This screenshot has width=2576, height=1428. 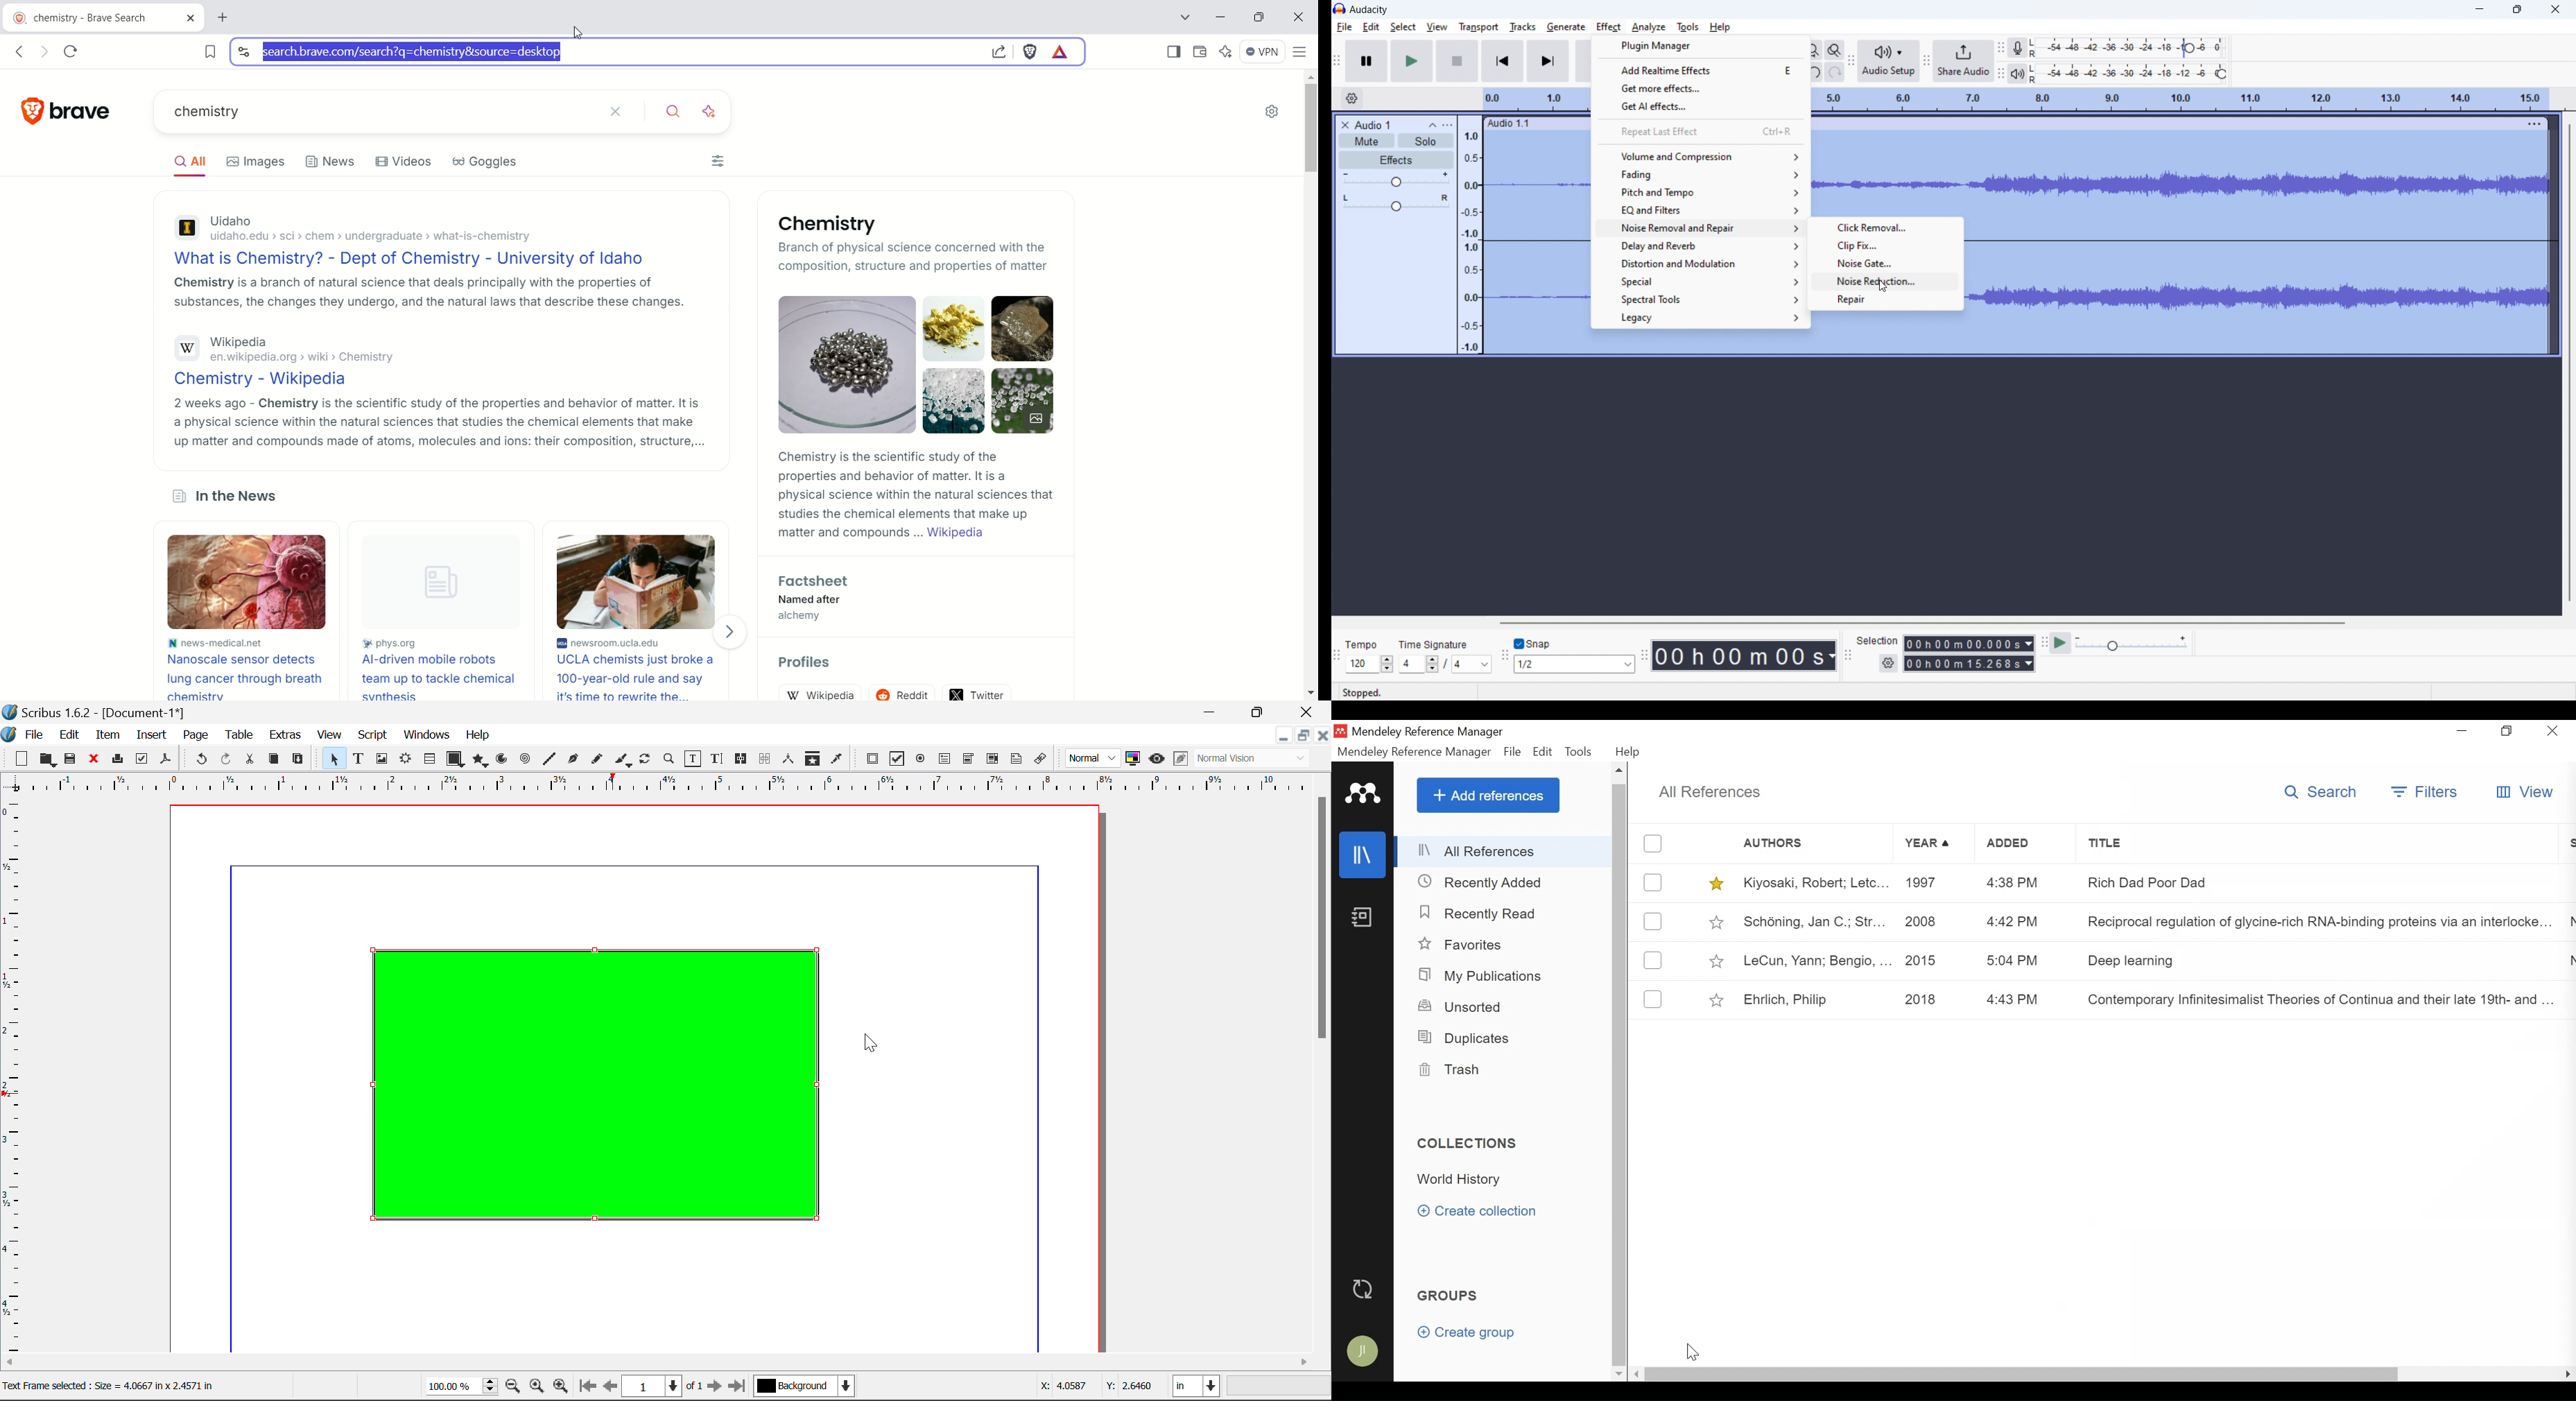 I want to click on search tab, so click(x=1184, y=17).